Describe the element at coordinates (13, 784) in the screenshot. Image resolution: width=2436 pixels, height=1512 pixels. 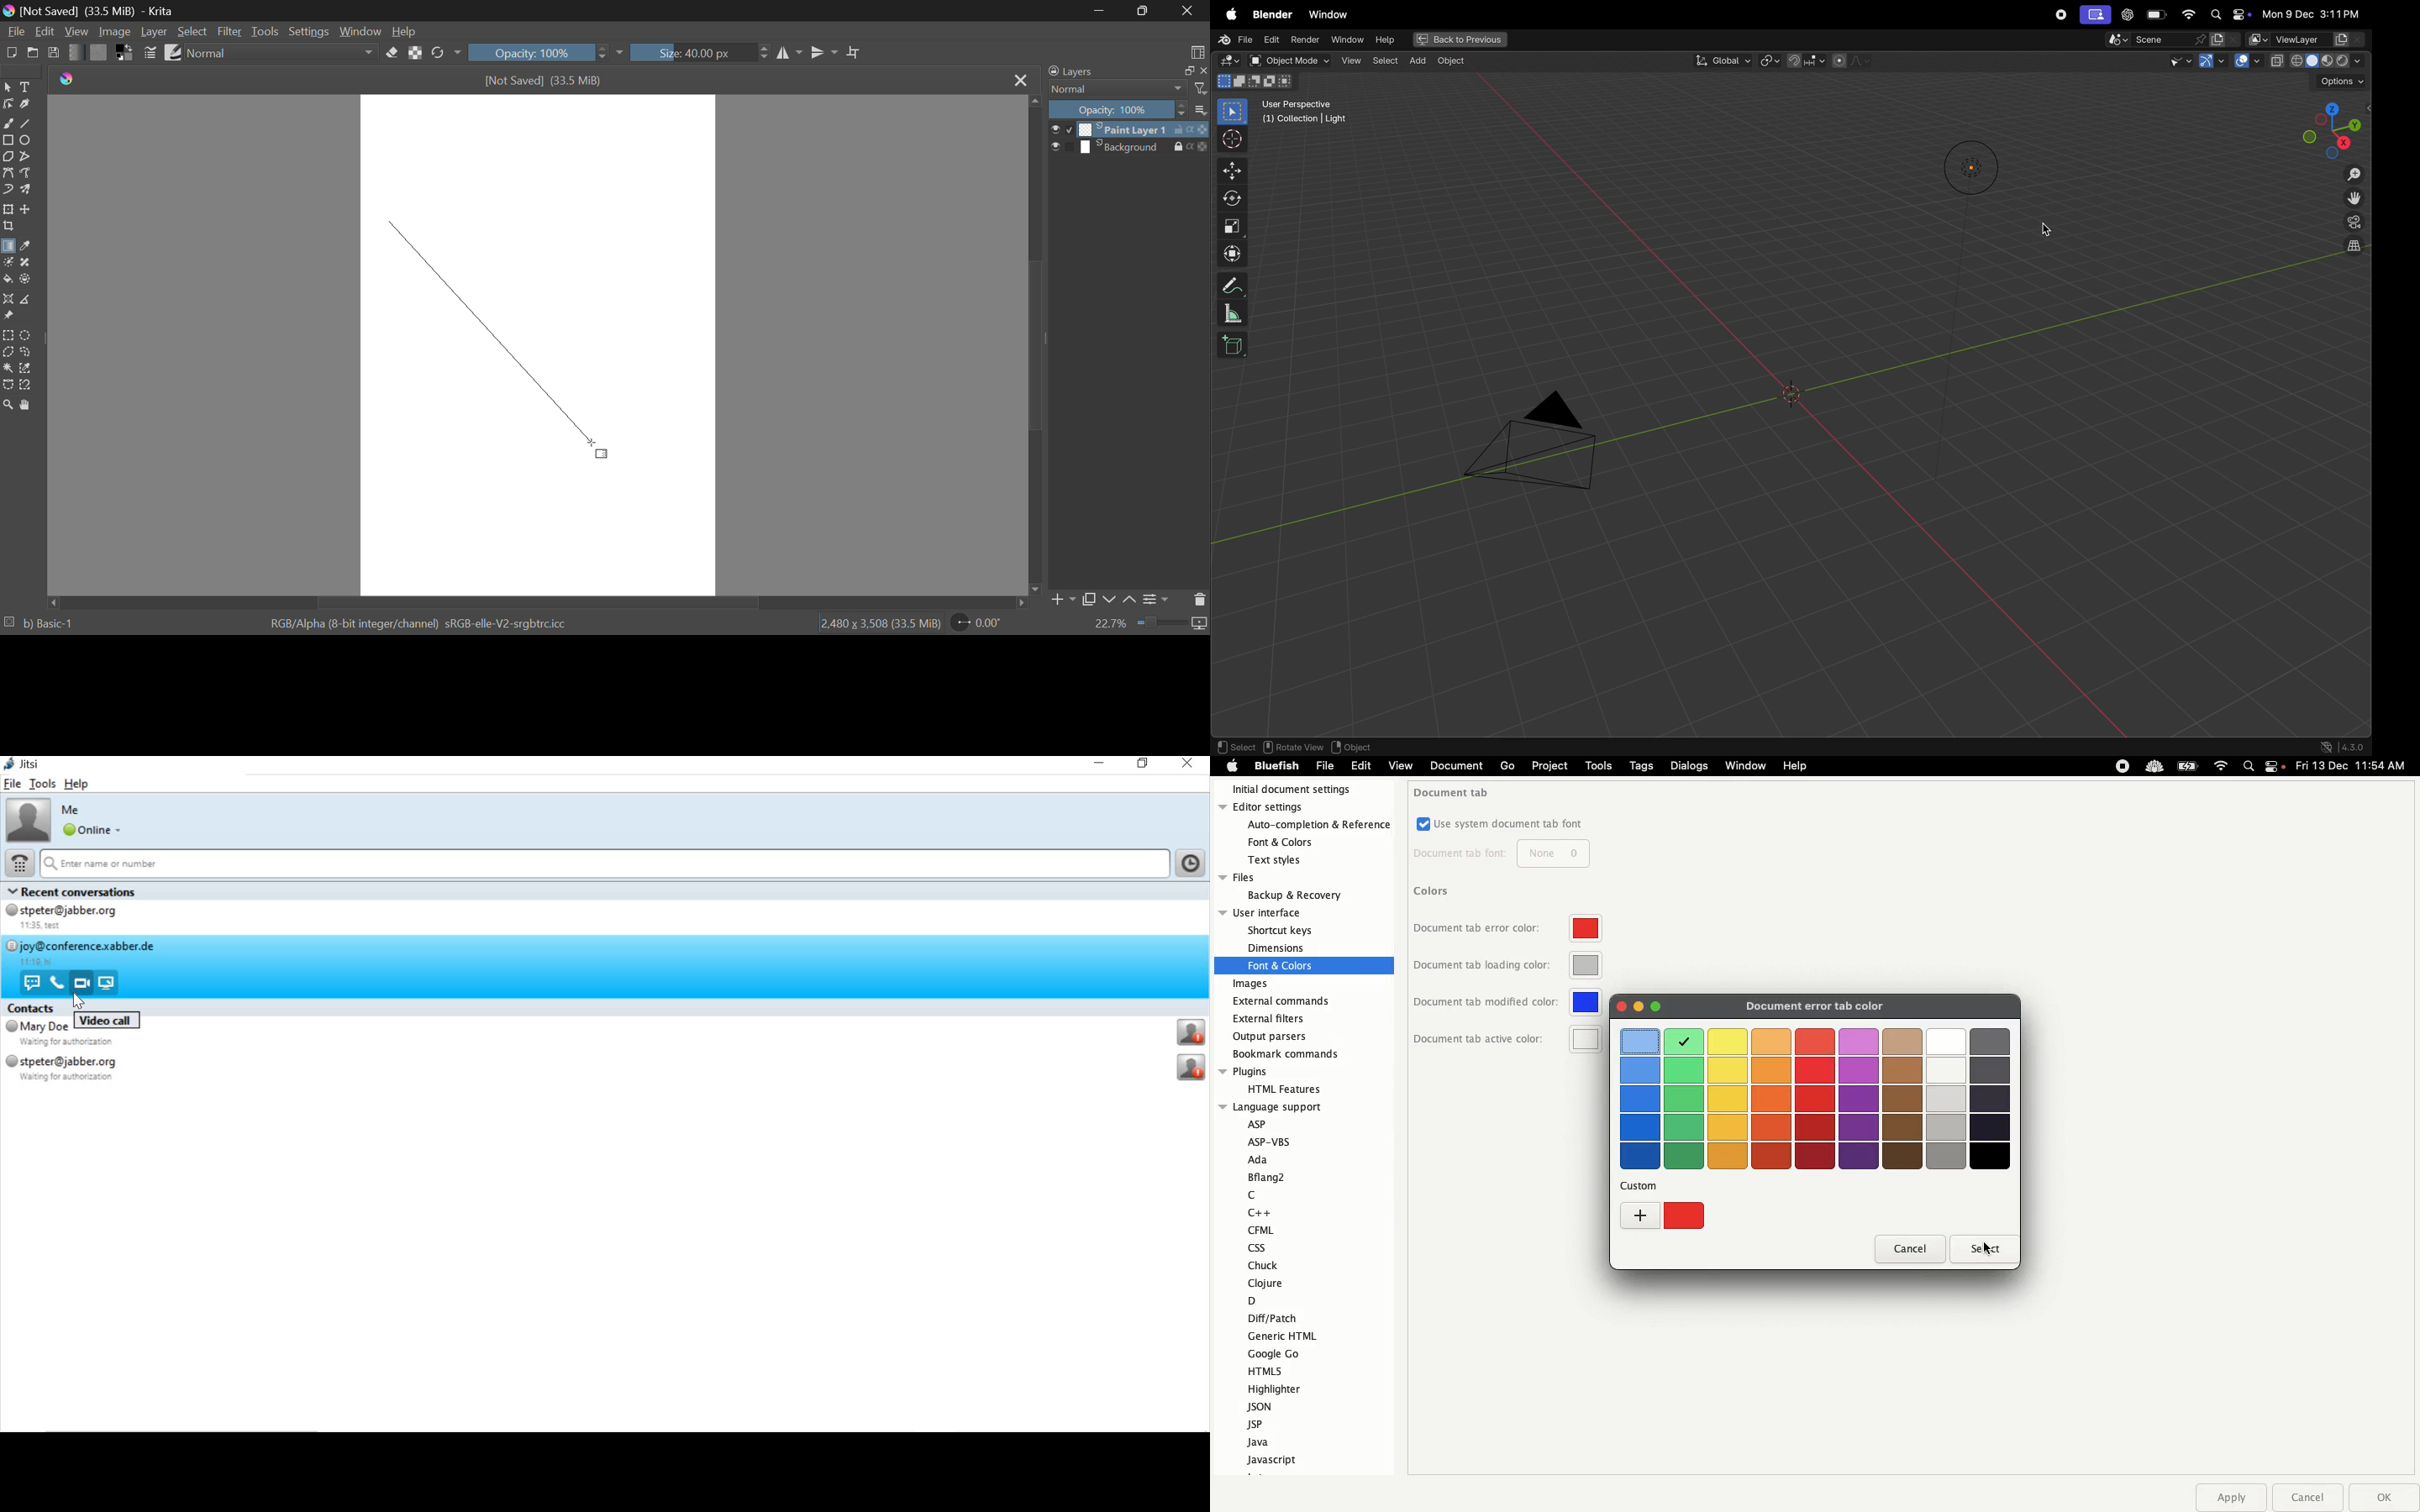
I see `file` at that location.